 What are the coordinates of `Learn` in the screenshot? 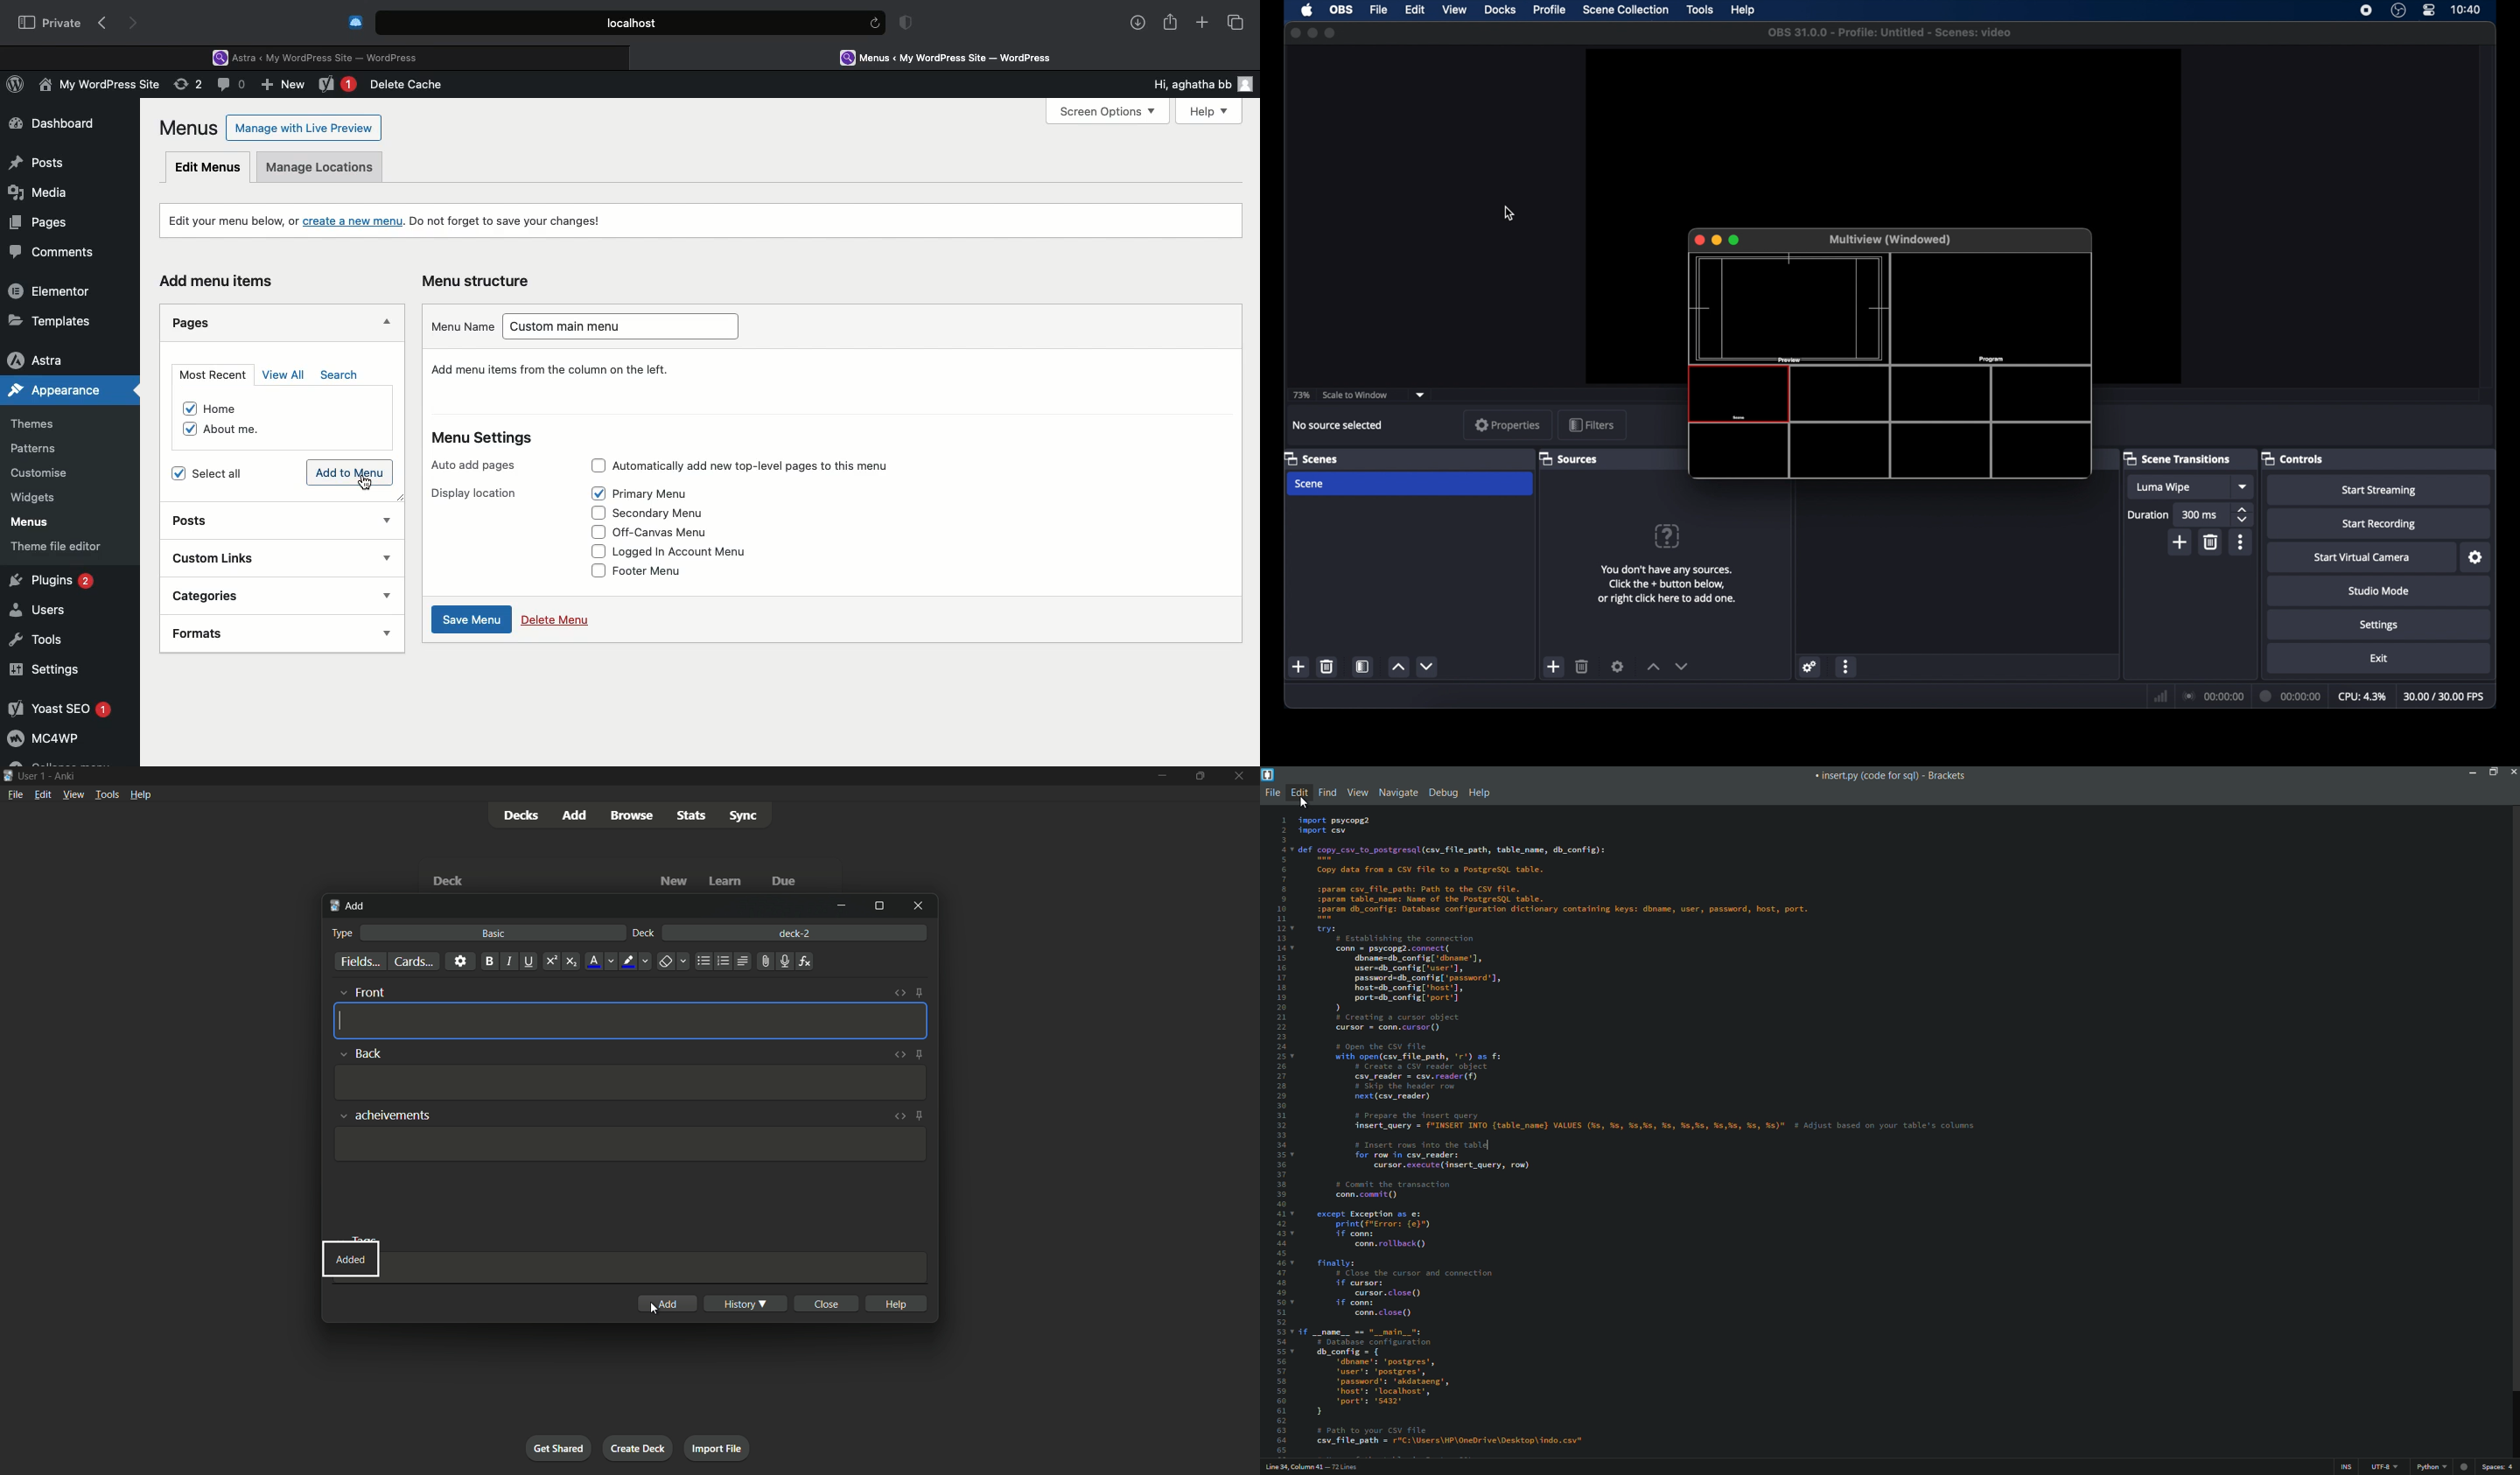 It's located at (724, 881).